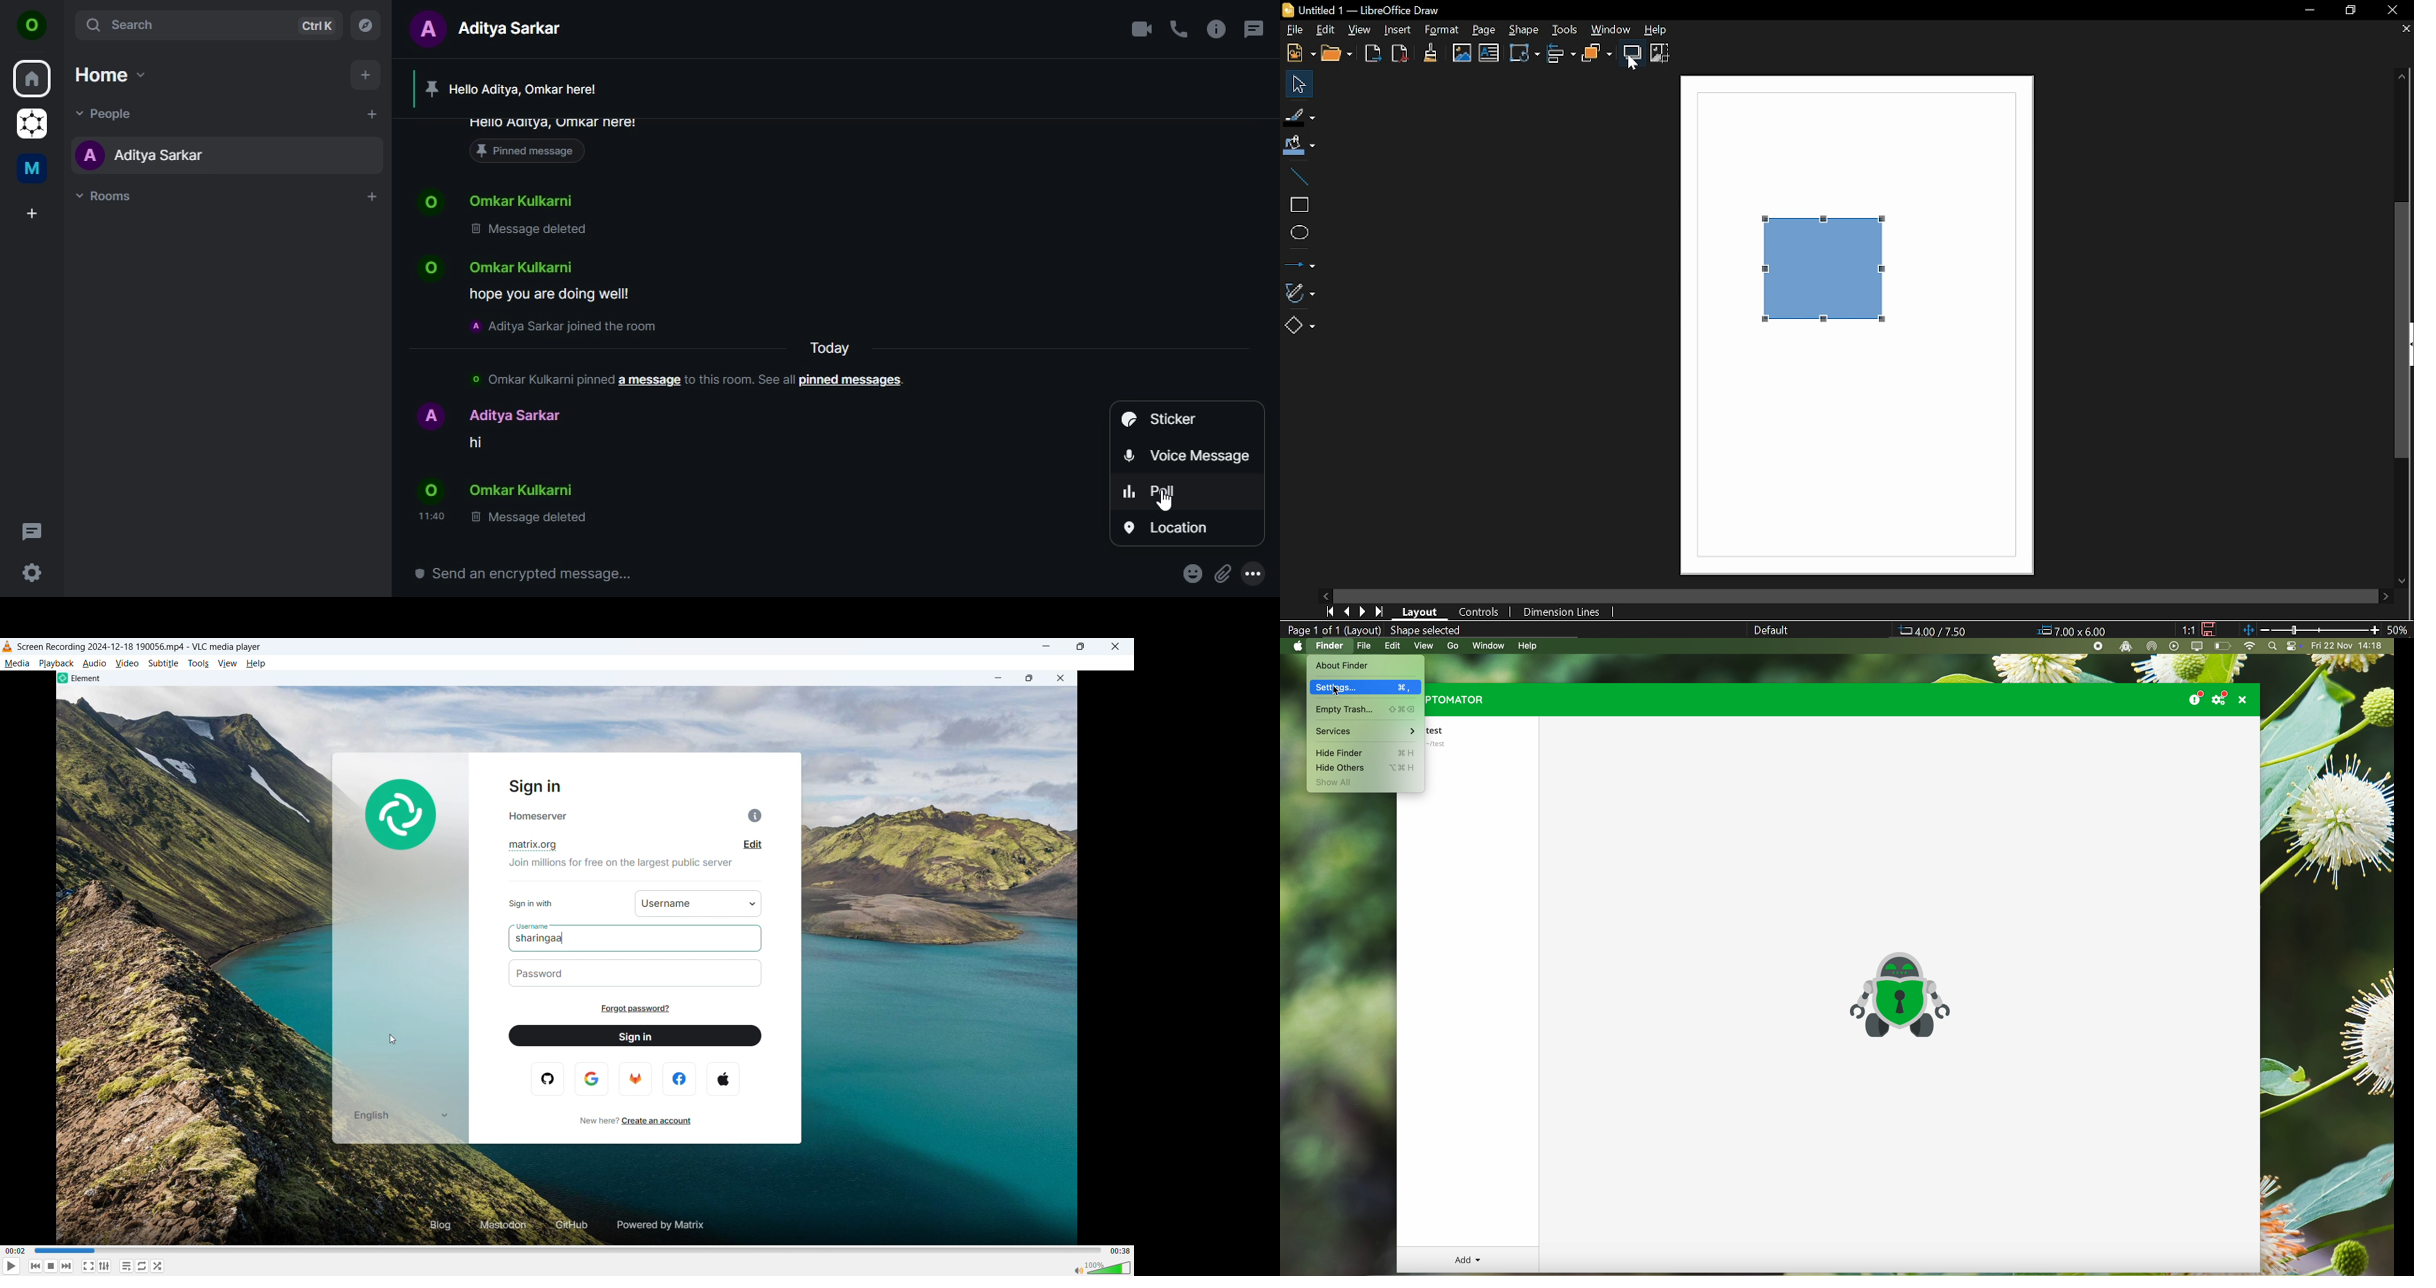  What do you see at coordinates (648, 379) in the screenshot?
I see `a message` at bounding box center [648, 379].